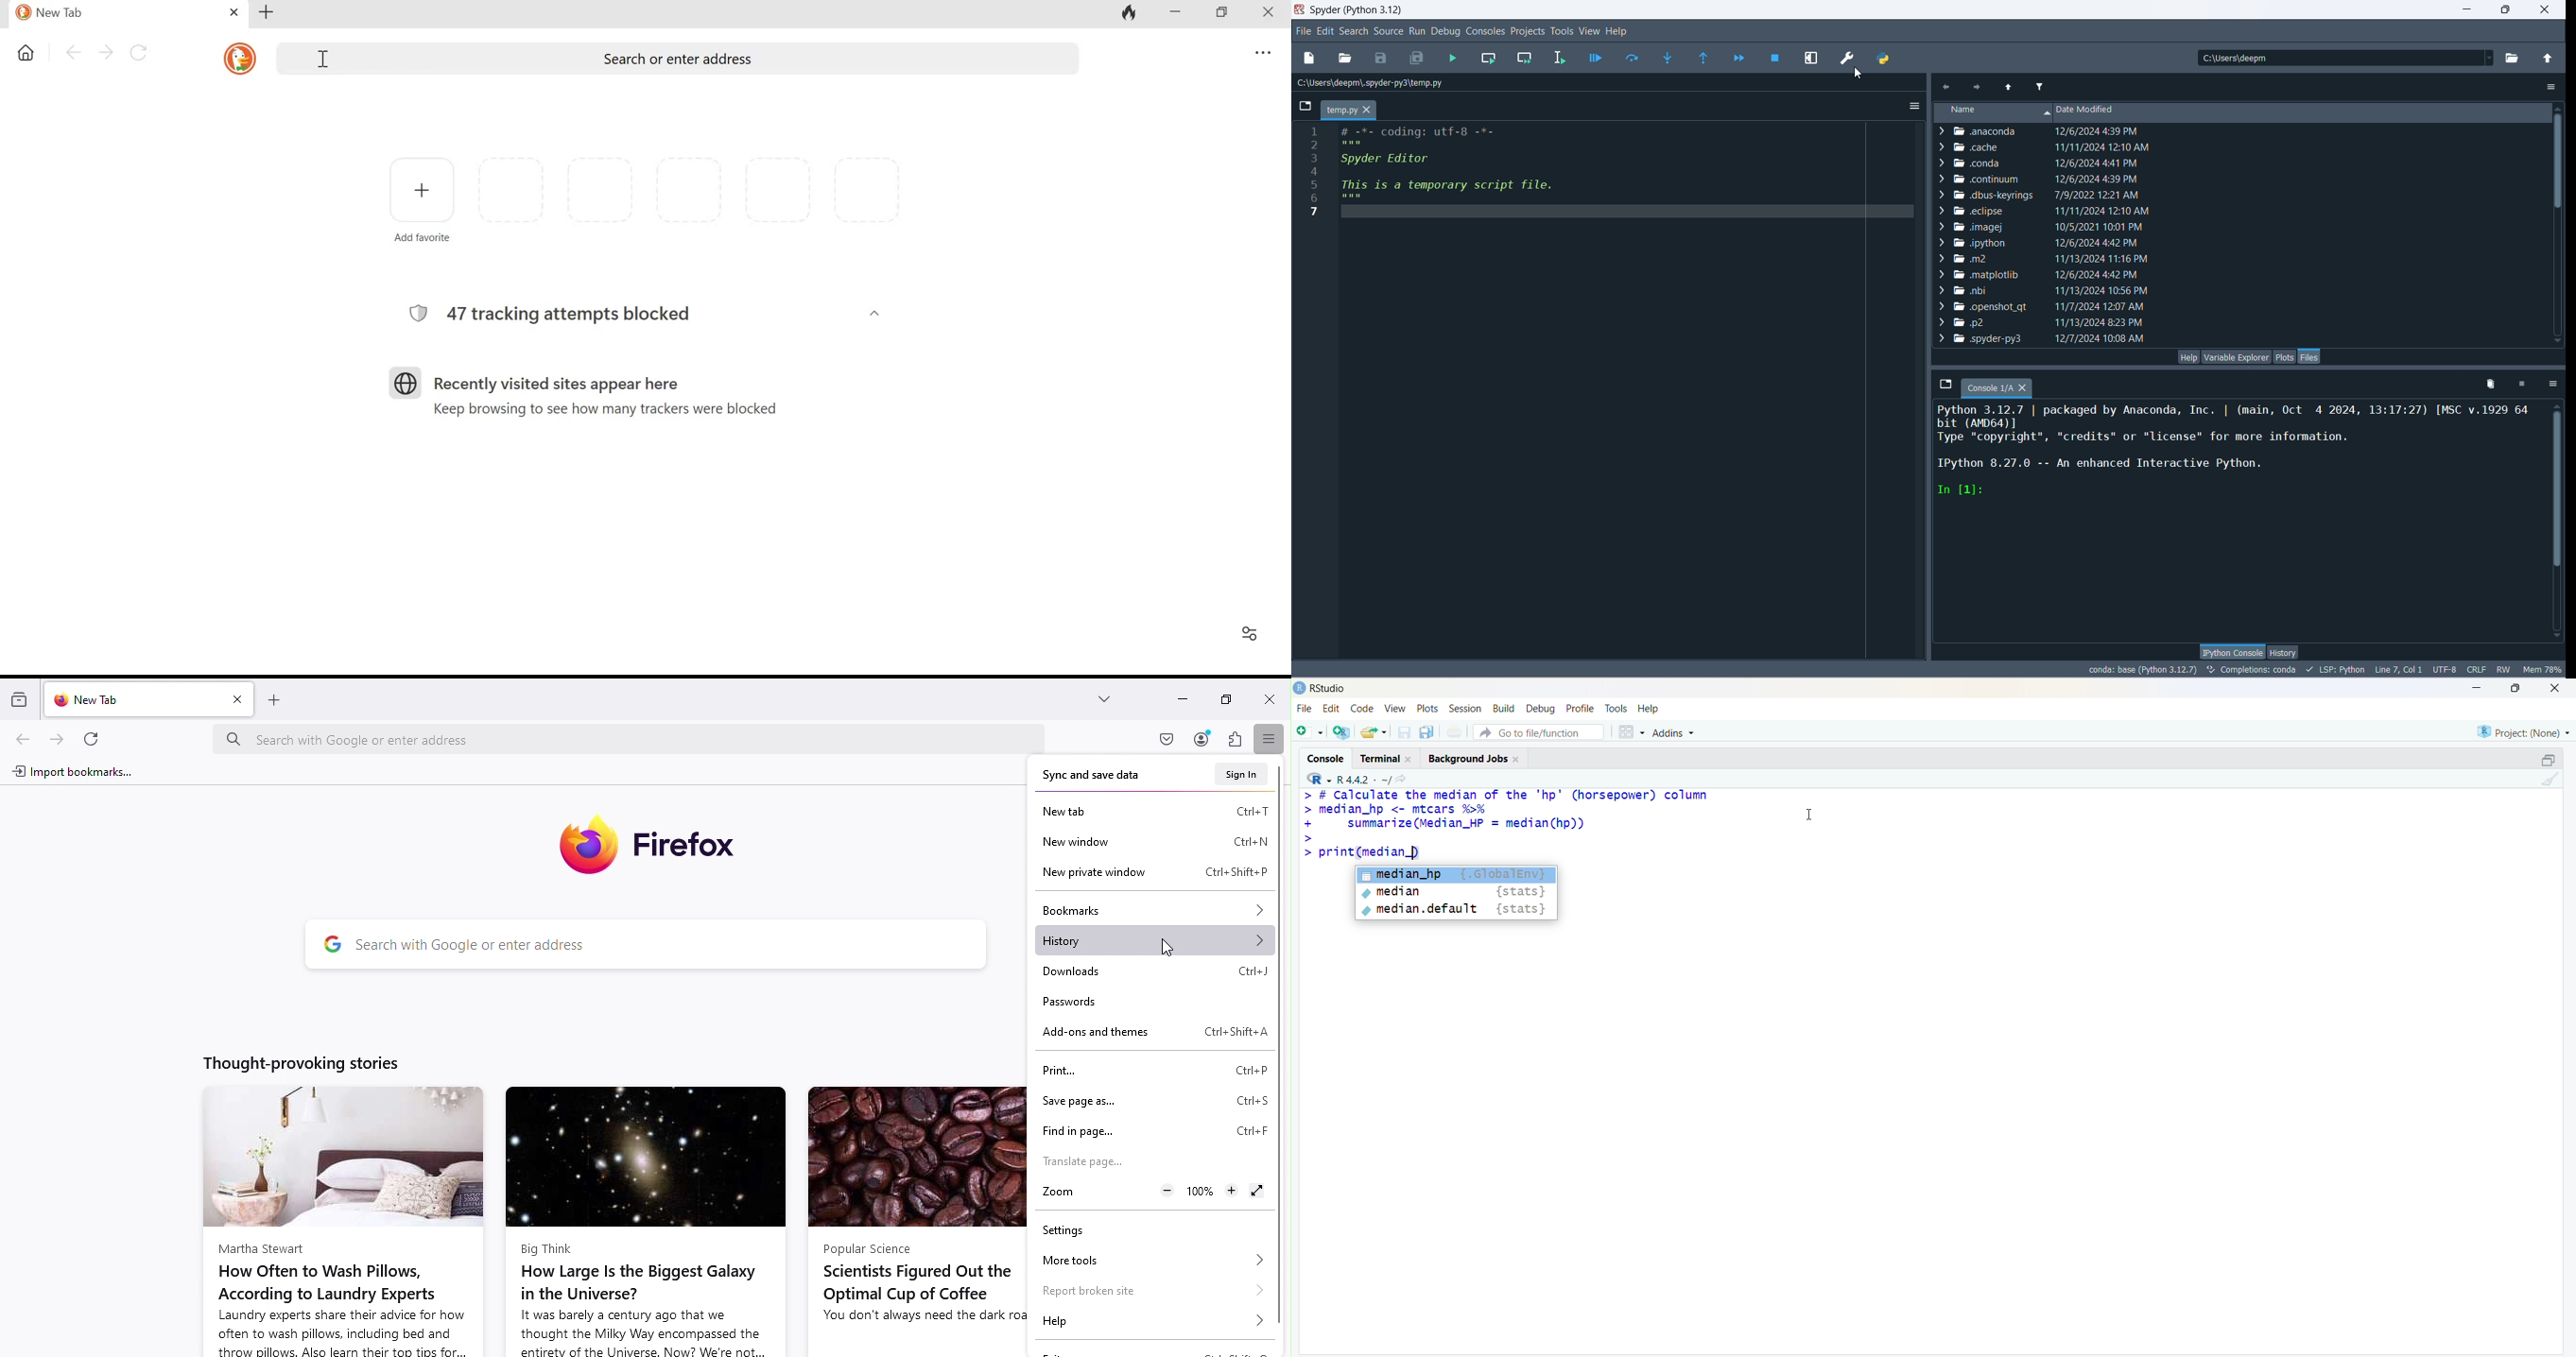  I want to click on temp.py, so click(1350, 110).